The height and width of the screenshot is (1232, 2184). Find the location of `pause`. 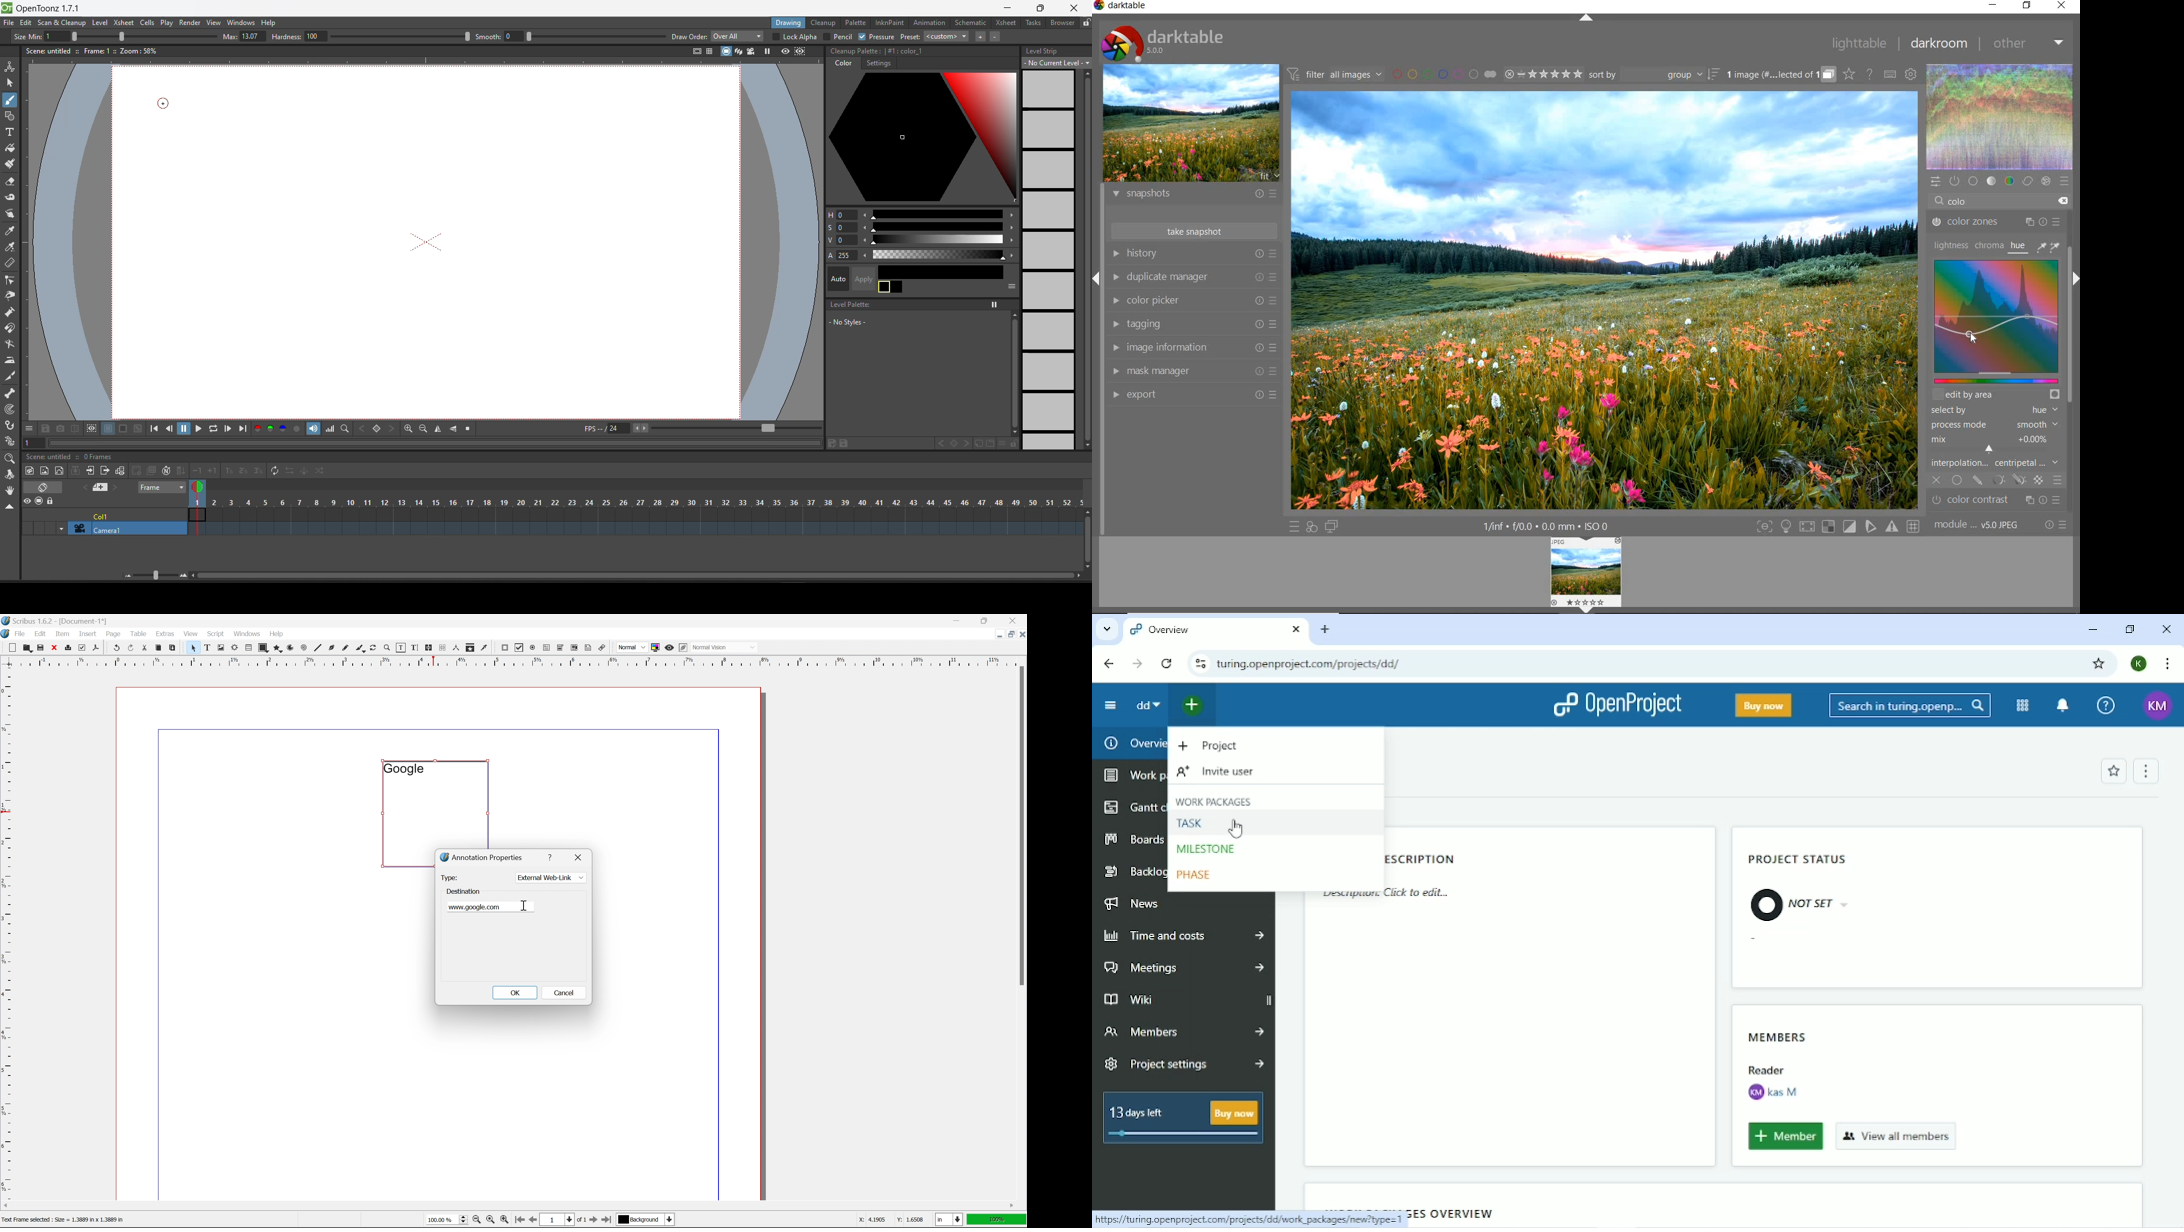

pause is located at coordinates (185, 429).